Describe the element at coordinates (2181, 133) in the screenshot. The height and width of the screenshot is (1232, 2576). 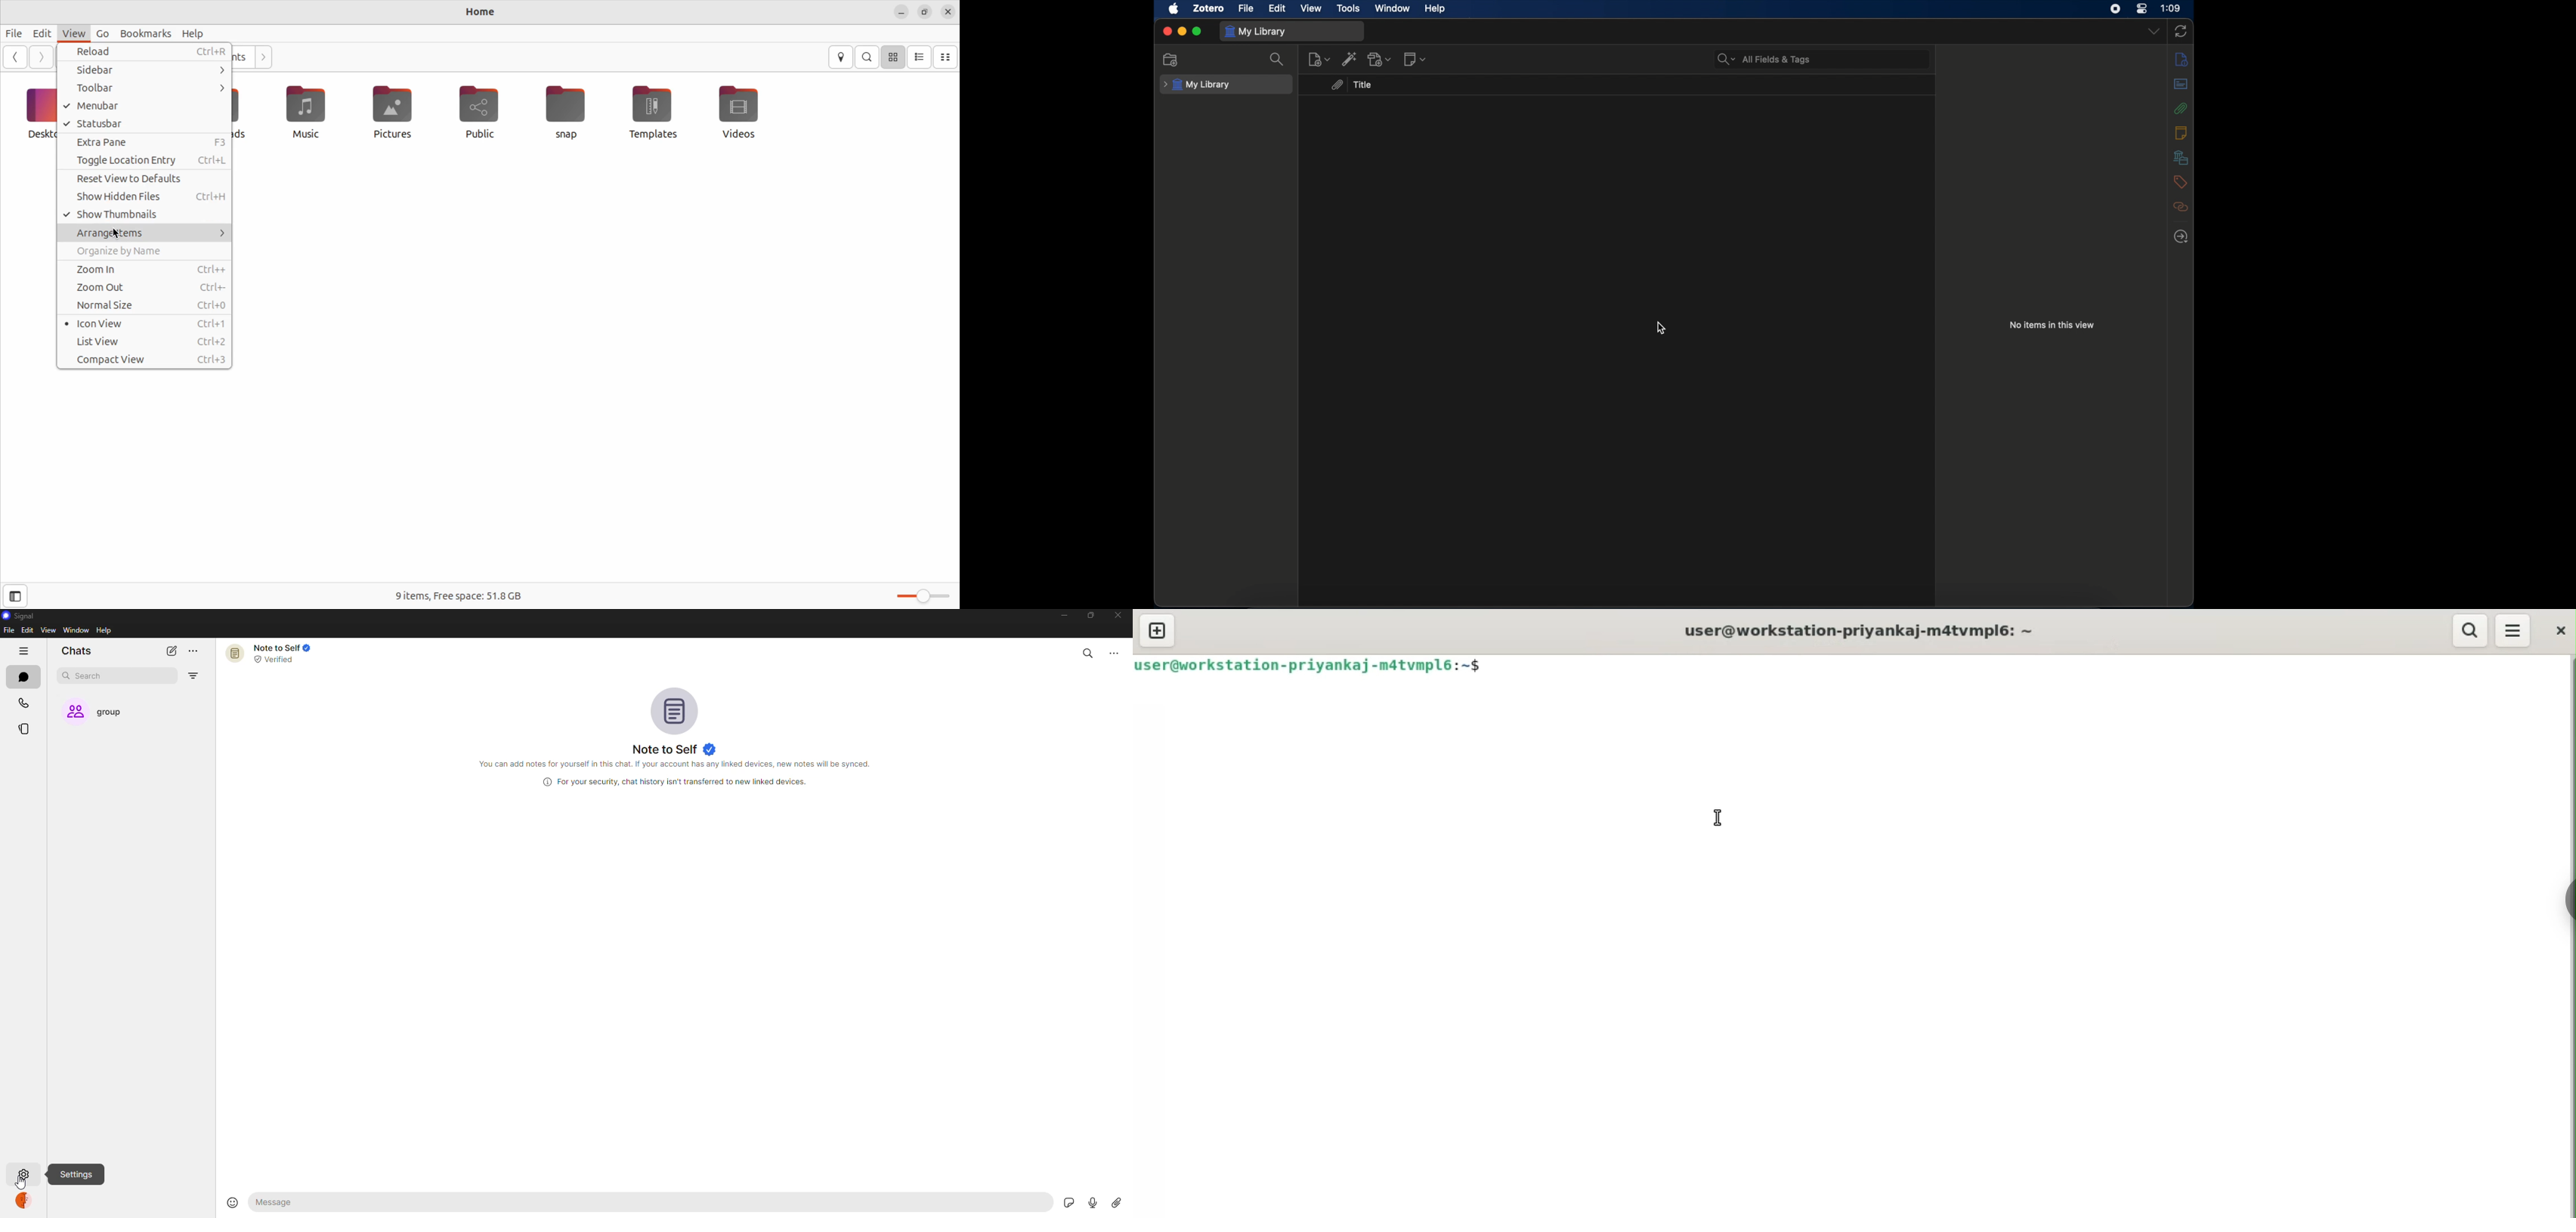
I see `notes` at that location.